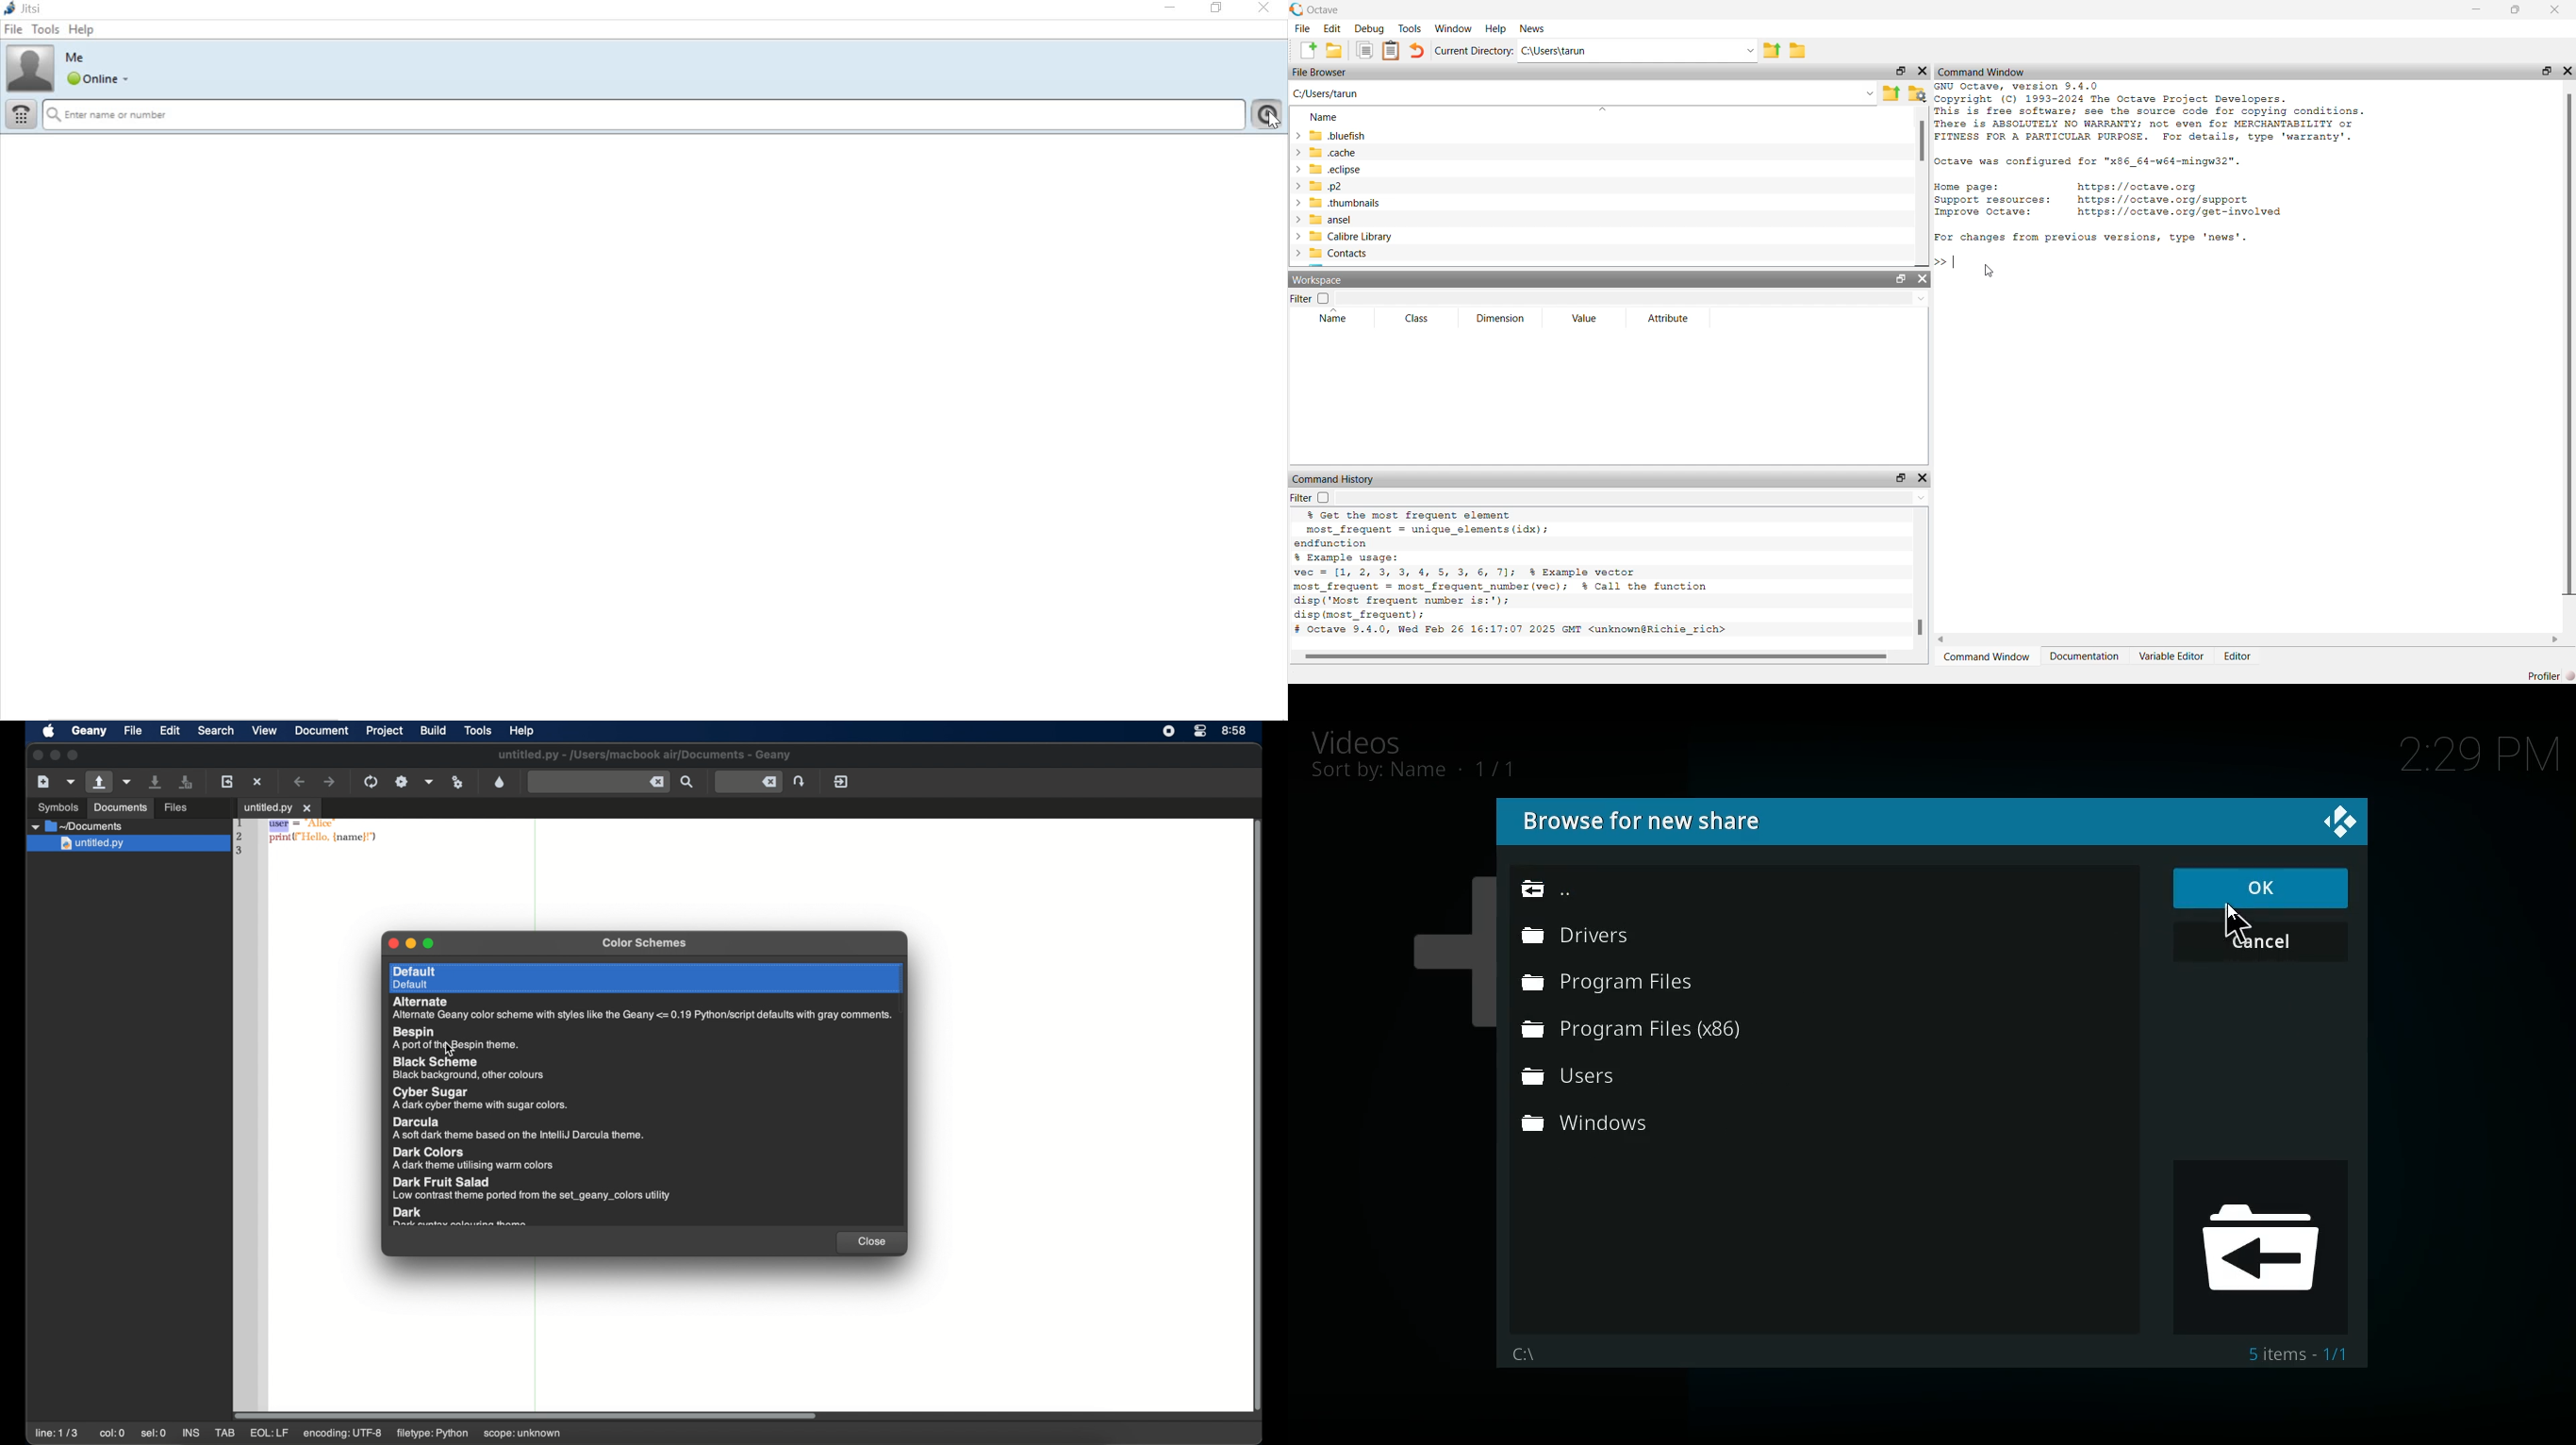  What do you see at coordinates (1352, 236) in the screenshot?
I see `Calibre Library` at bounding box center [1352, 236].